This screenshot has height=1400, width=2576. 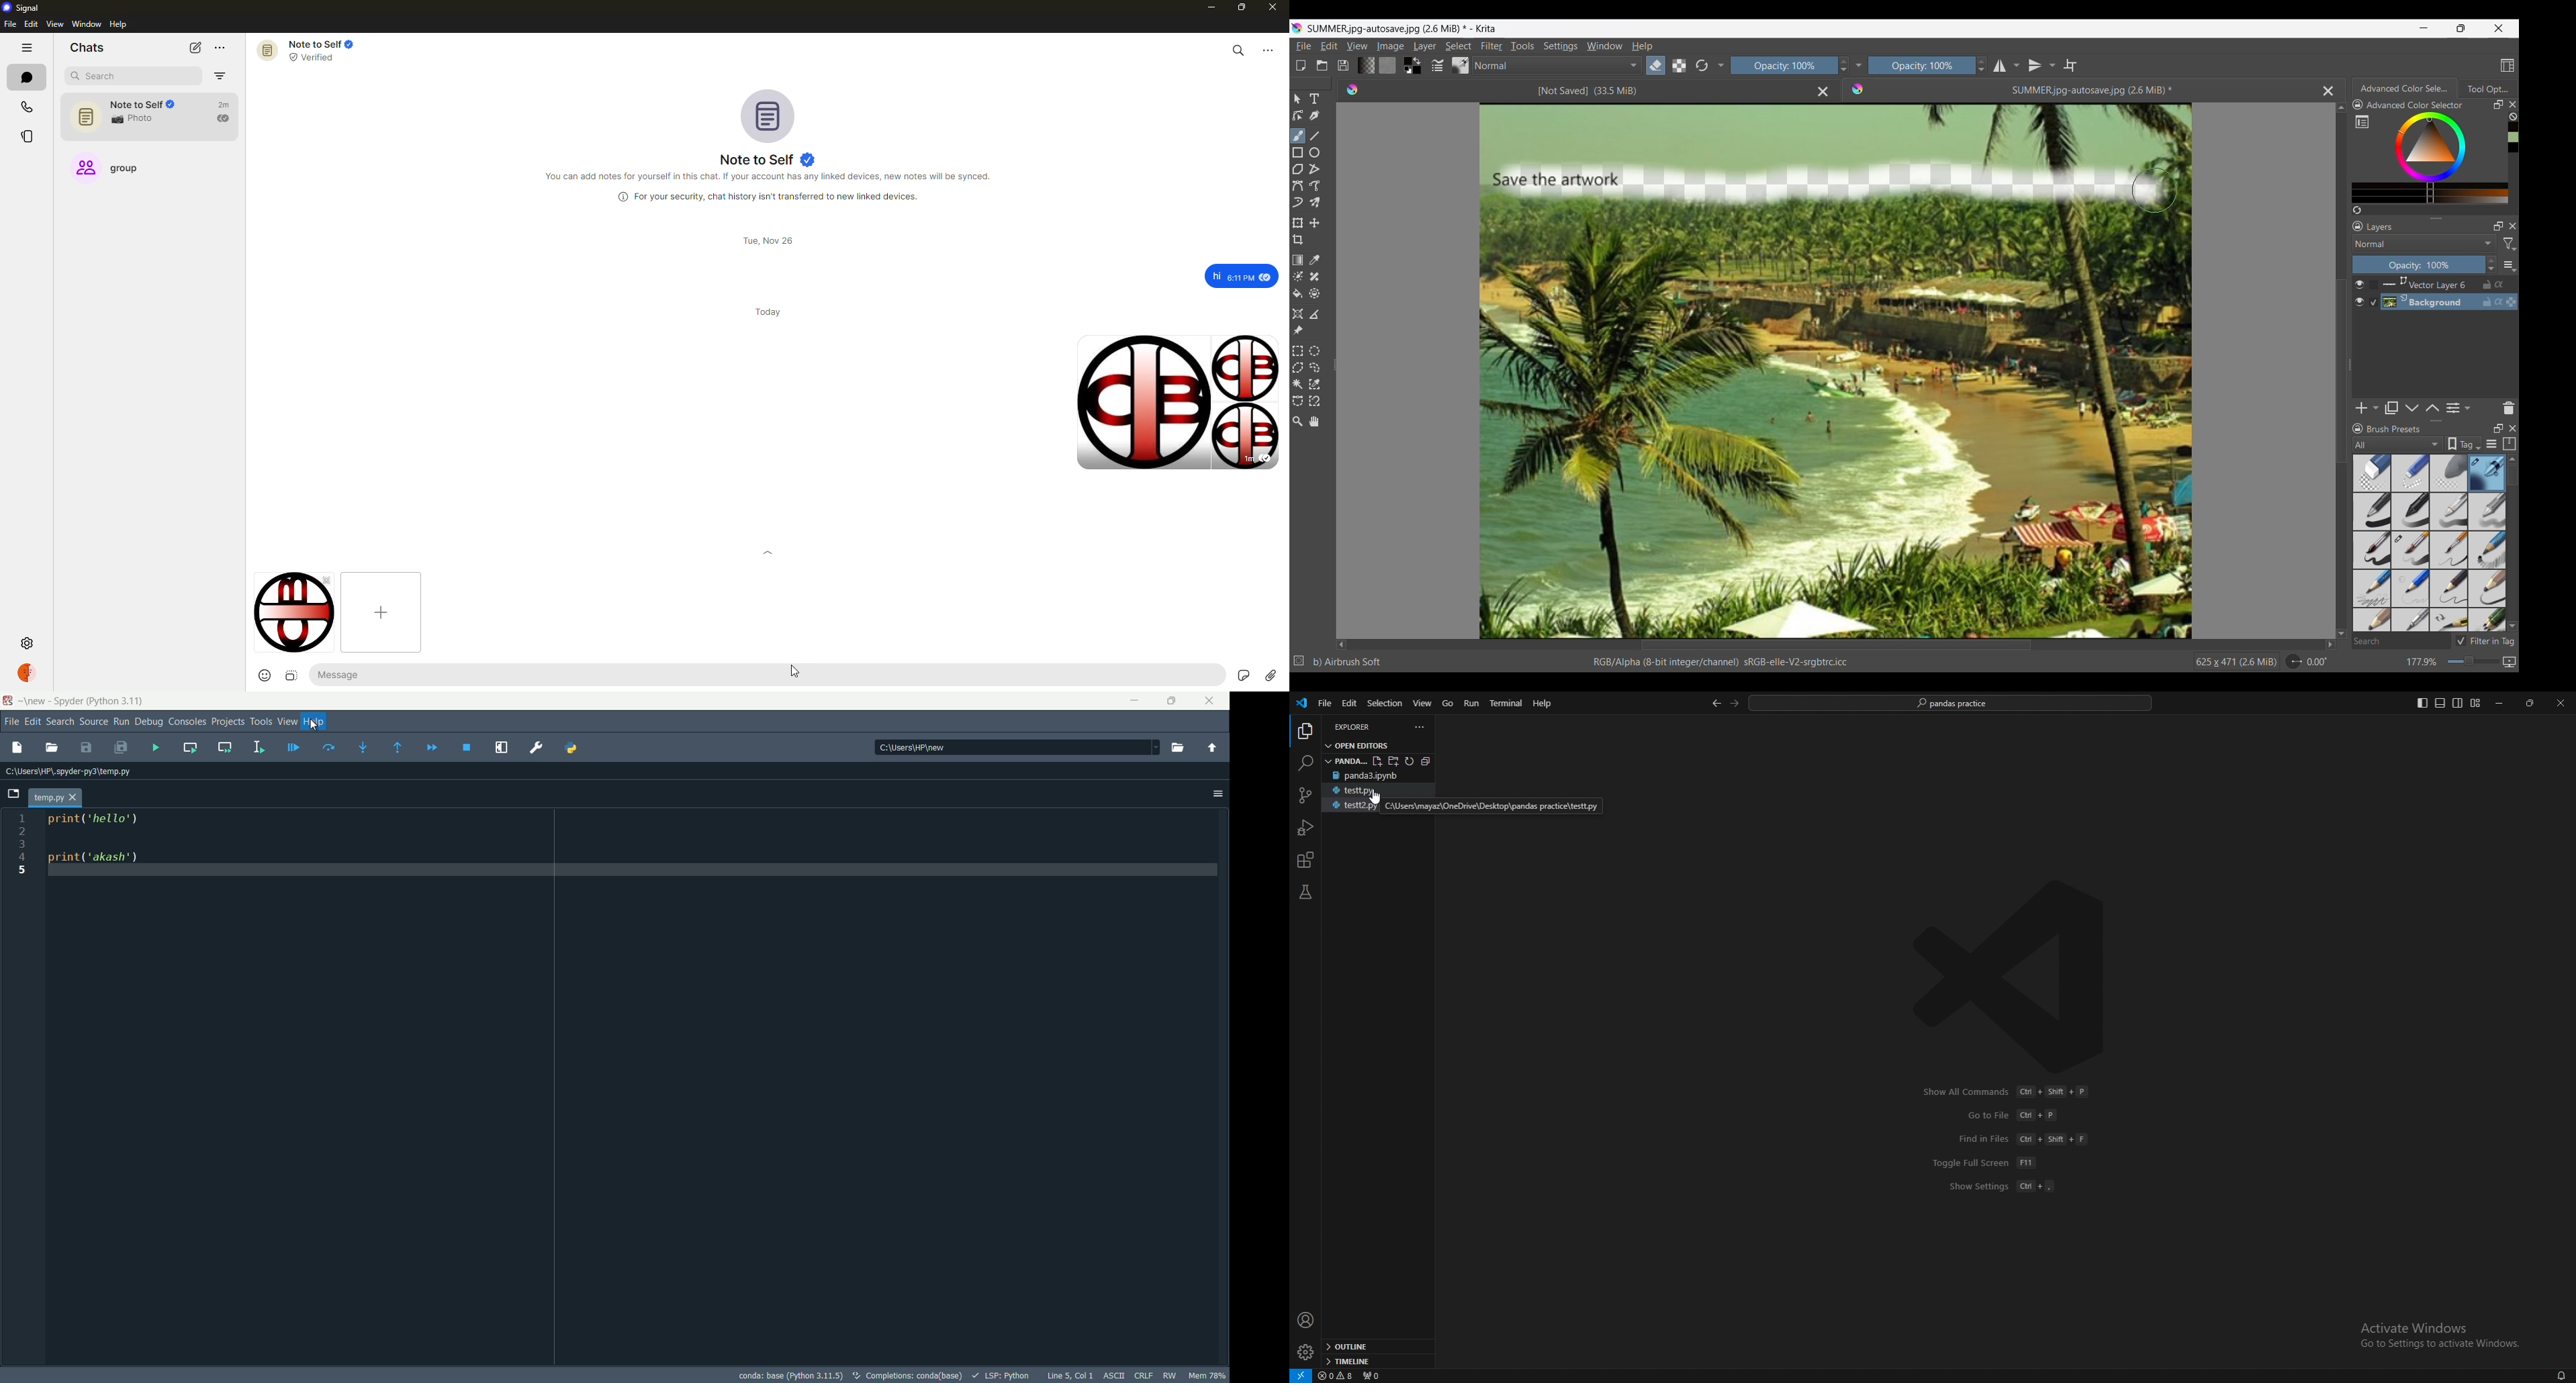 What do you see at coordinates (87, 25) in the screenshot?
I see `window` at bounding box center [87, 25].